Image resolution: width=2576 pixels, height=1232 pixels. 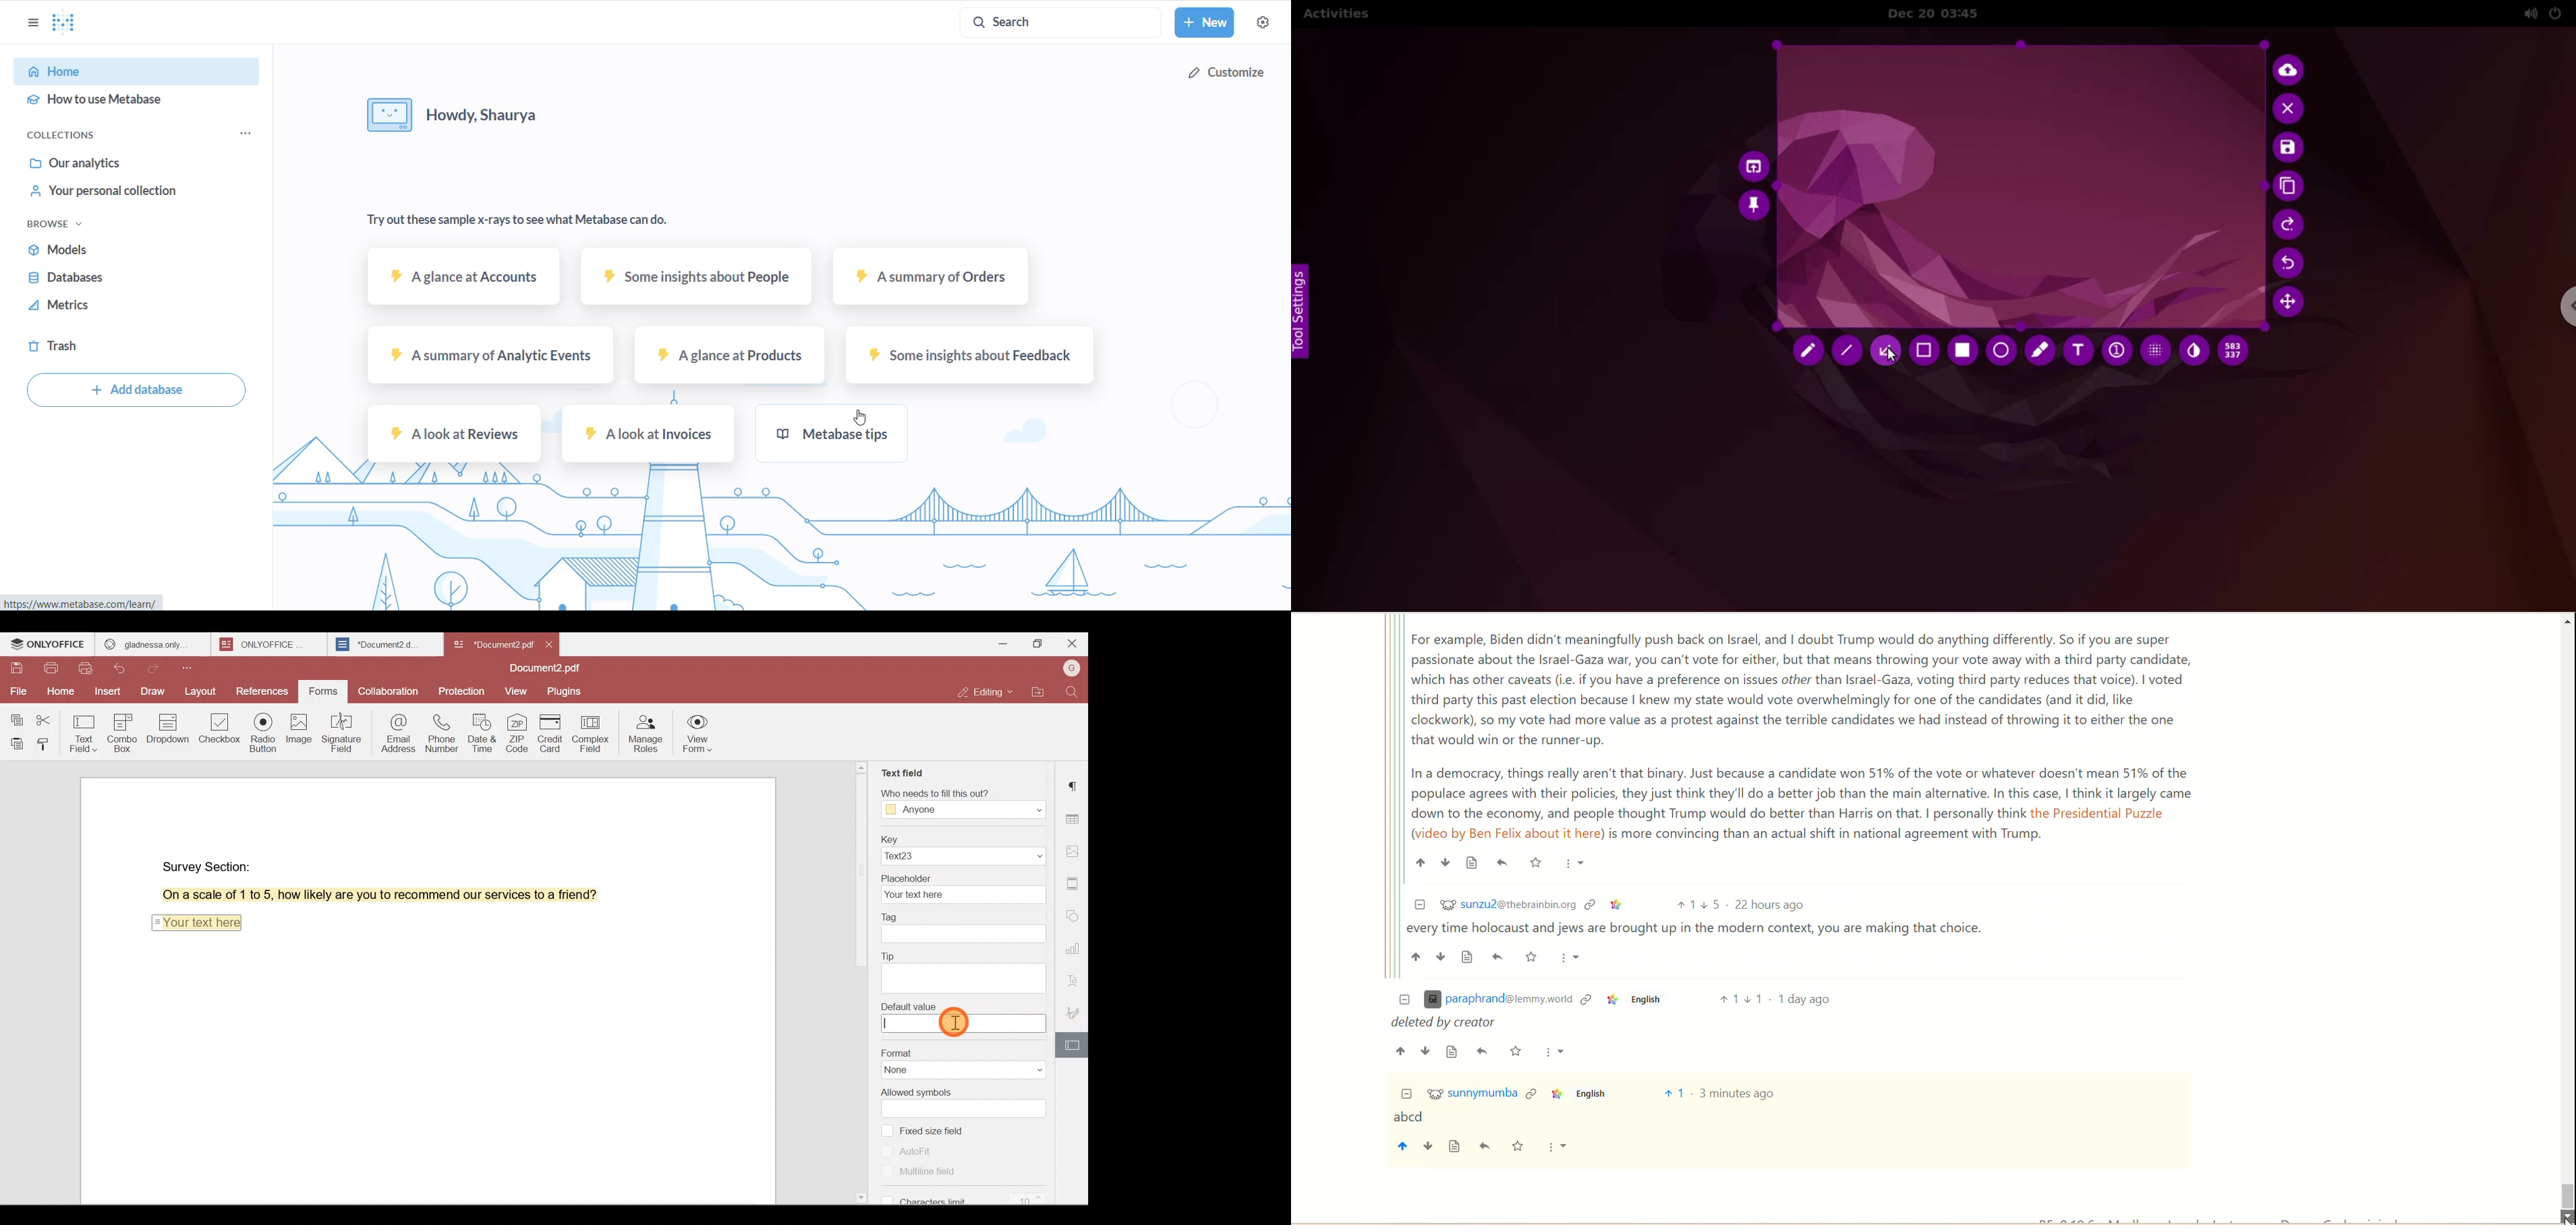 I want to click on Key, so click(x=962, y=848).